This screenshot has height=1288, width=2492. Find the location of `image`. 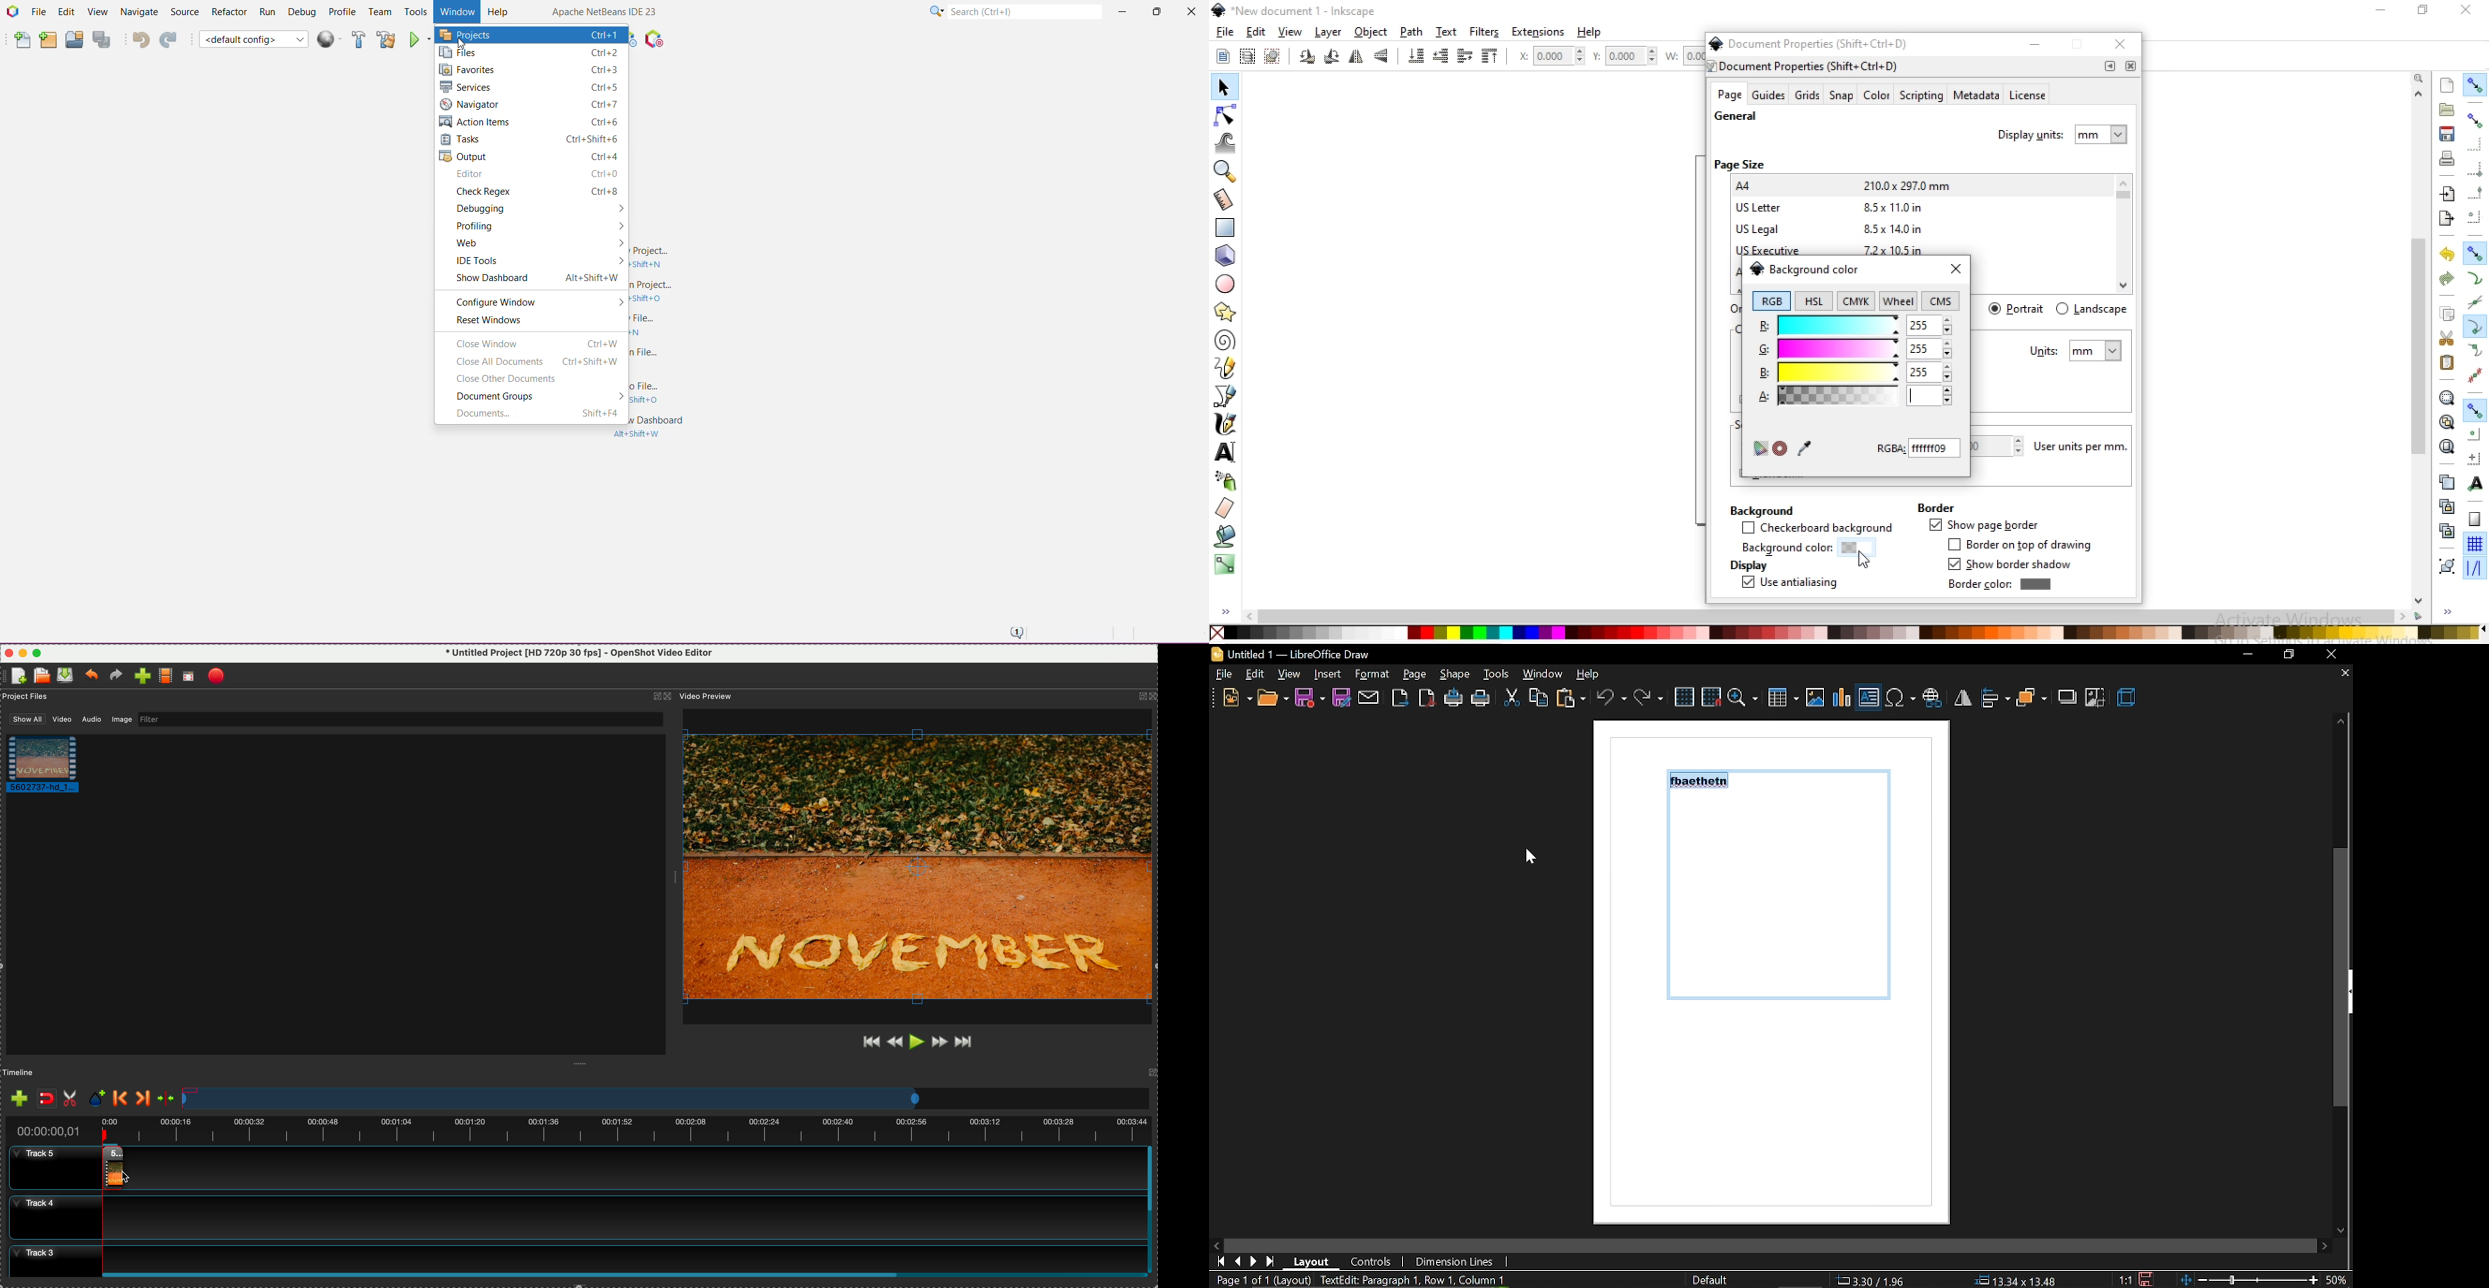

image is located at coordinates (123, 721).